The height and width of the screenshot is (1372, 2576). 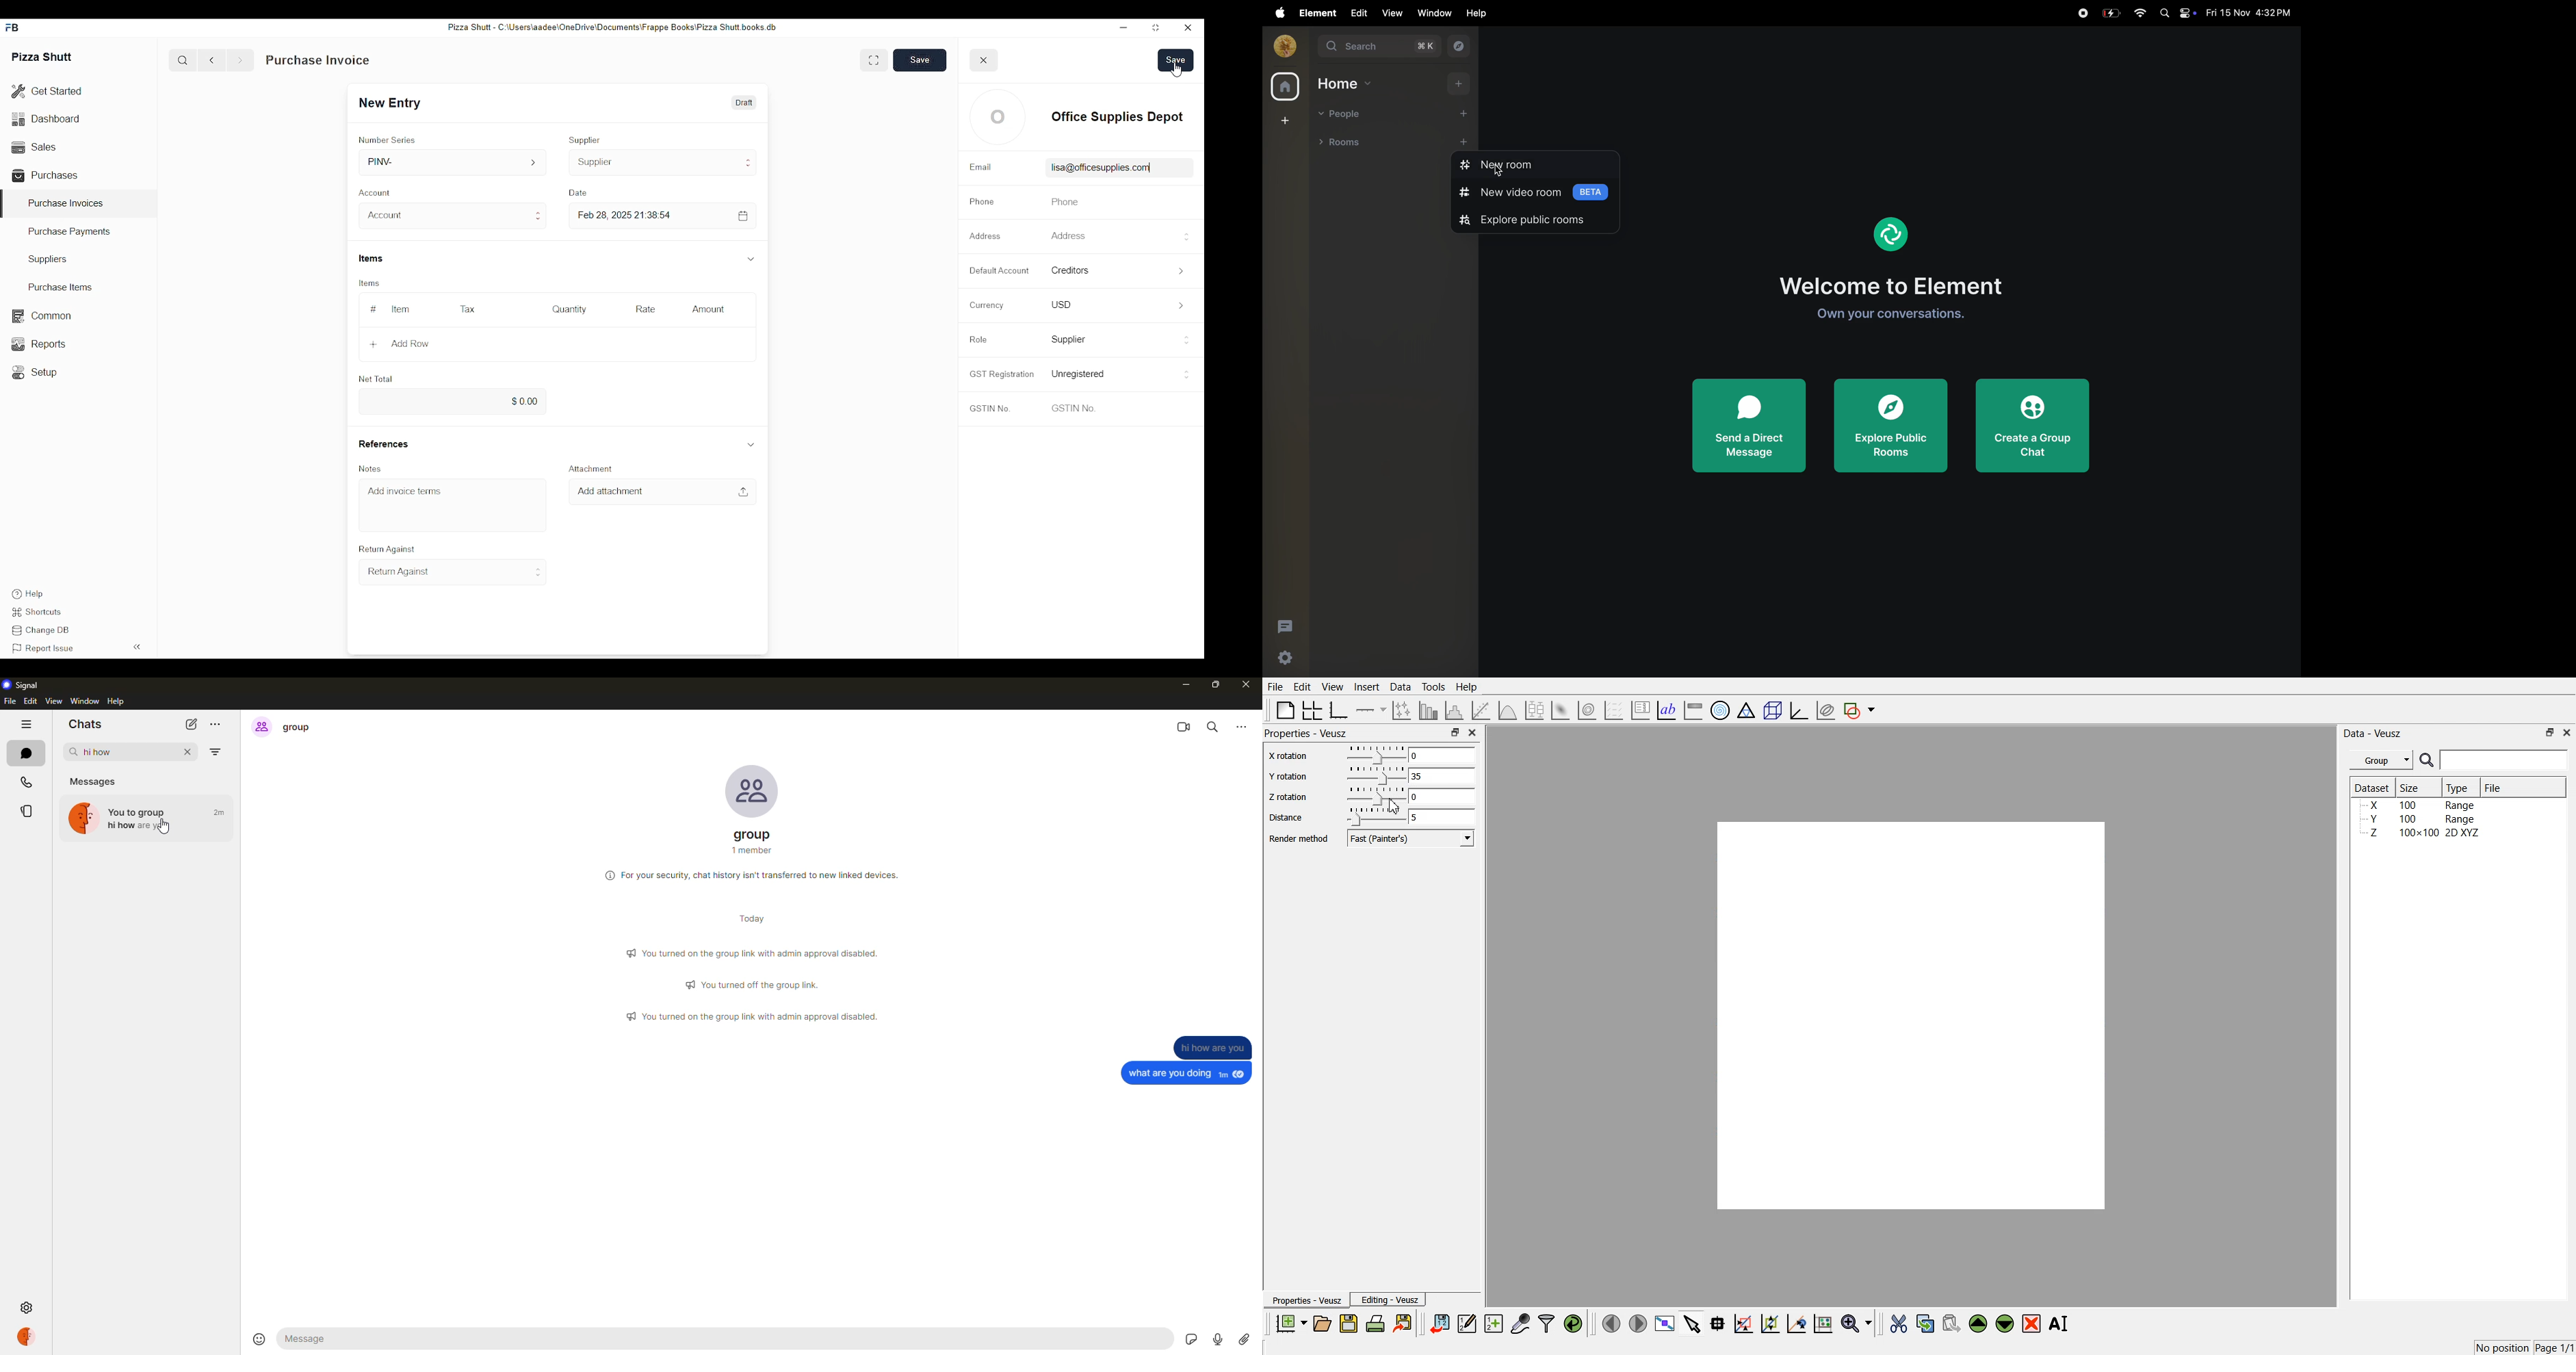 I want to click on Items, so click(x=372, y=258).